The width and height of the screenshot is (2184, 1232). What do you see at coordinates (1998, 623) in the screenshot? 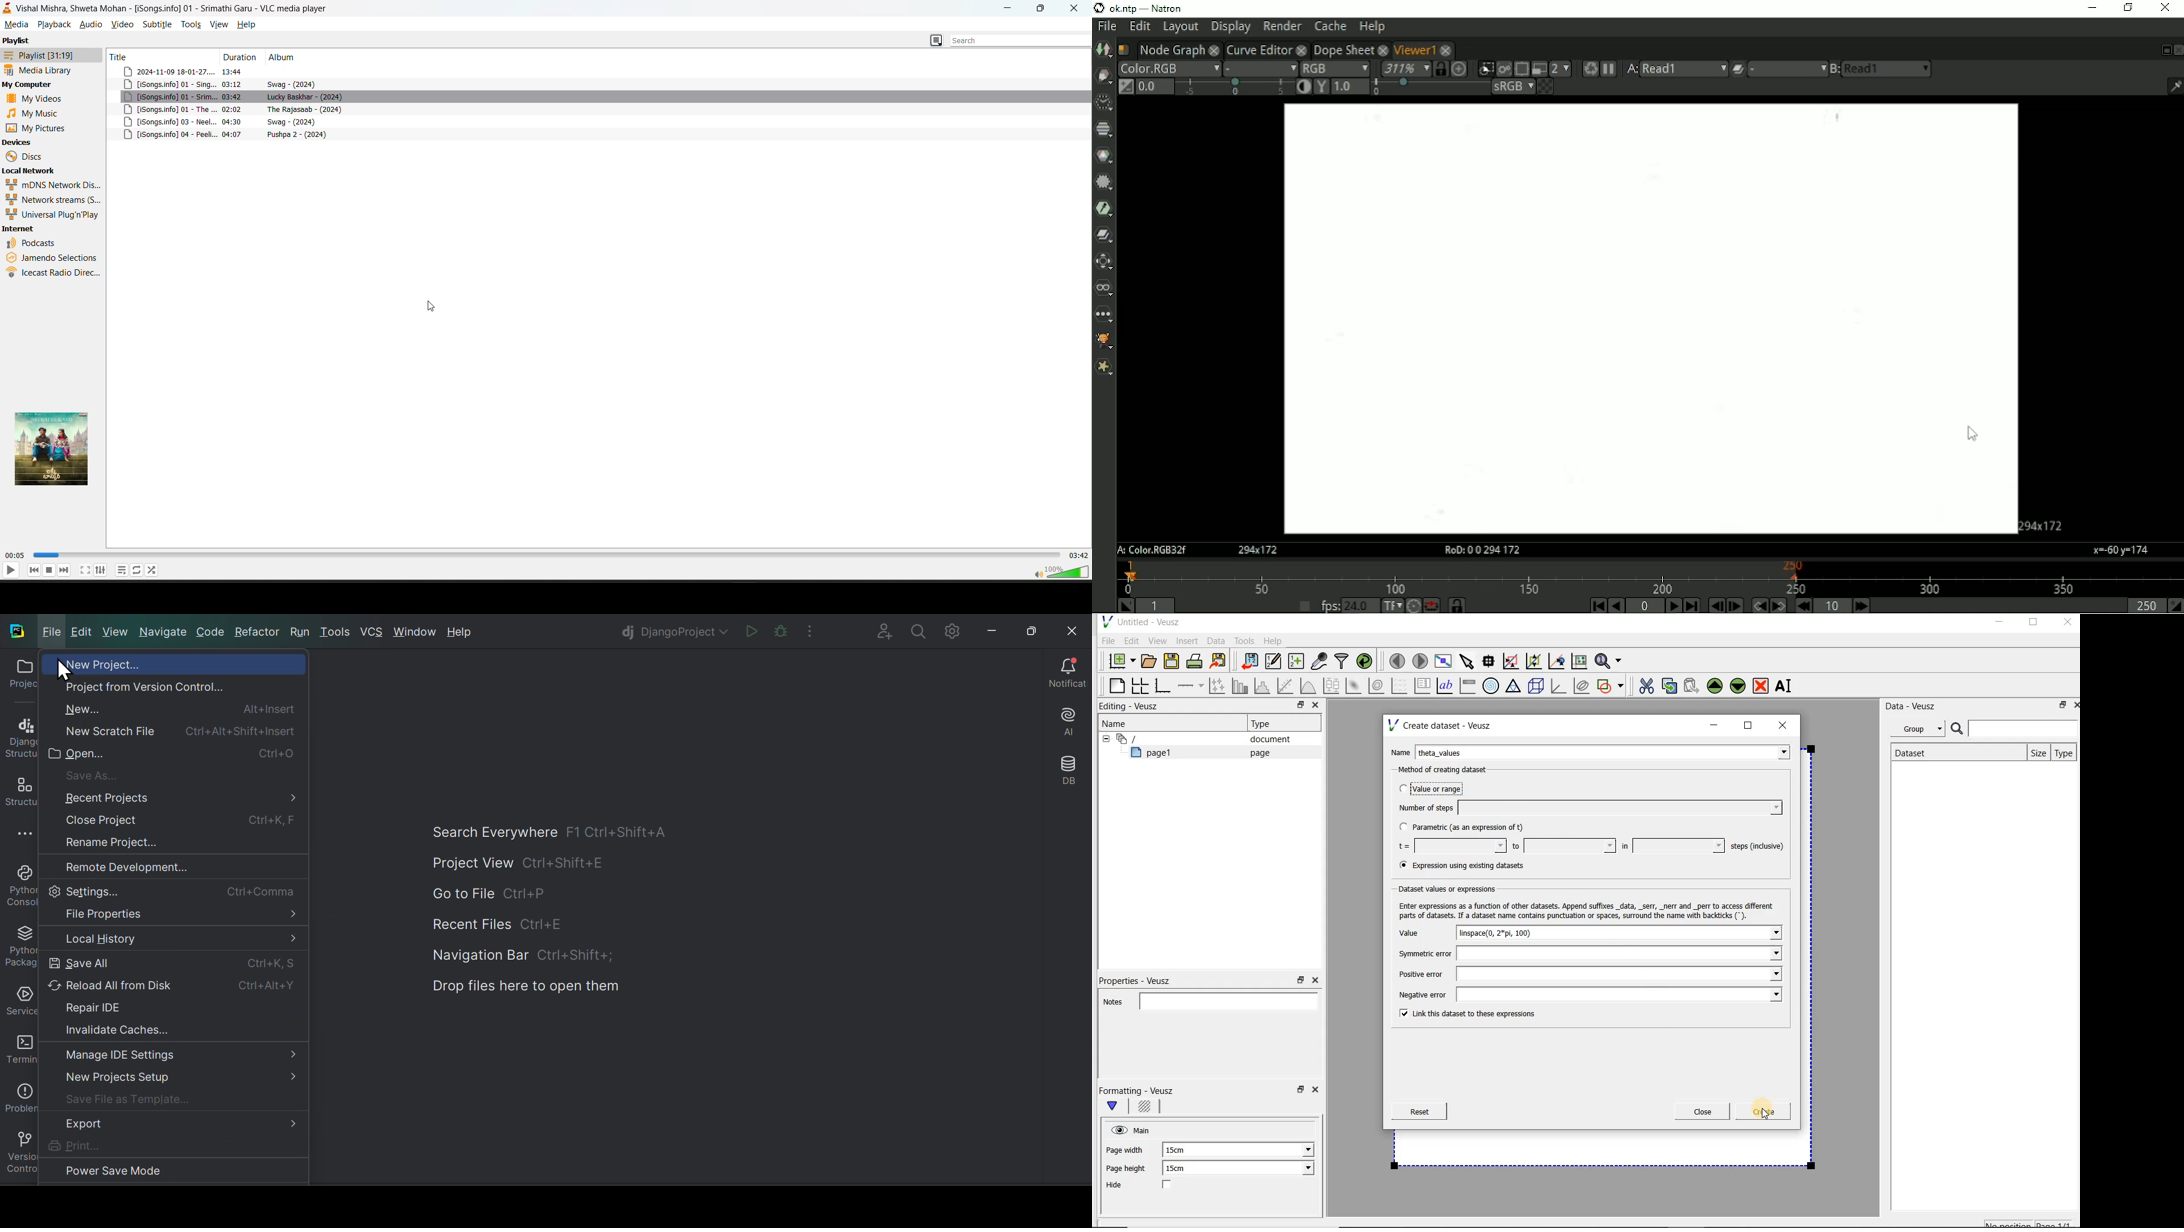
I see `minimize` at bounding box center [1998, 623].